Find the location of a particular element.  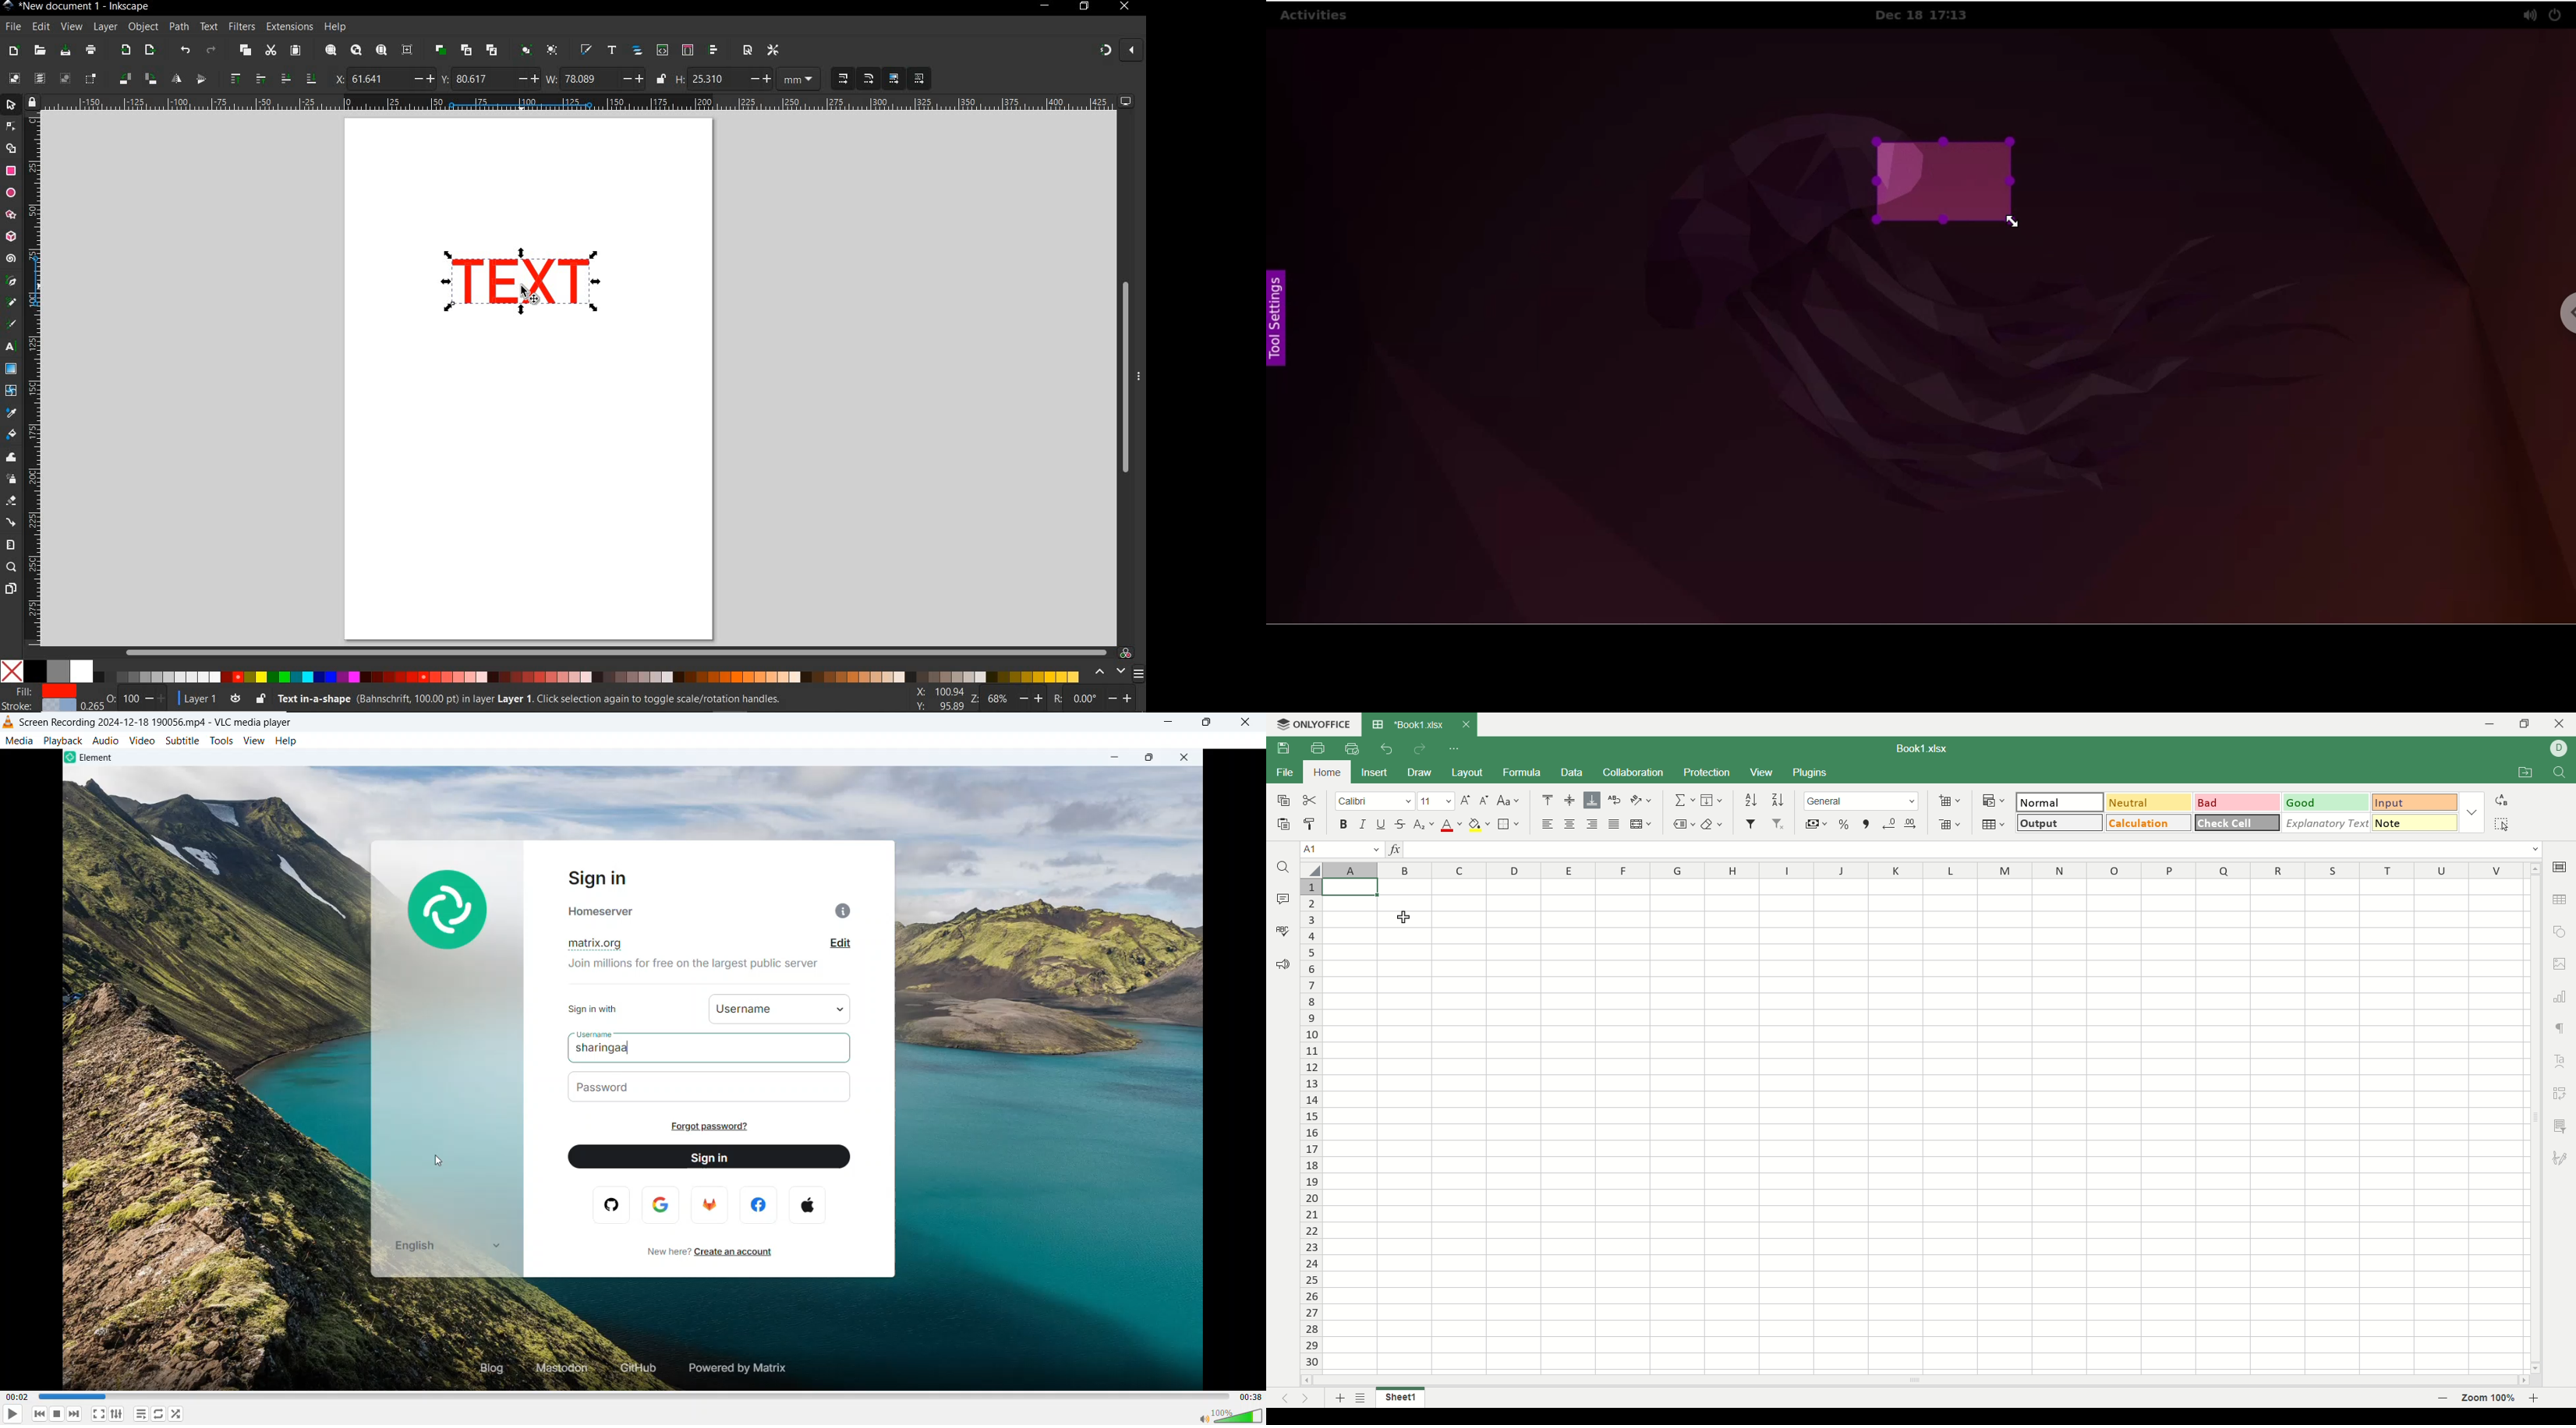

home is located at coordinates (1325, 771).